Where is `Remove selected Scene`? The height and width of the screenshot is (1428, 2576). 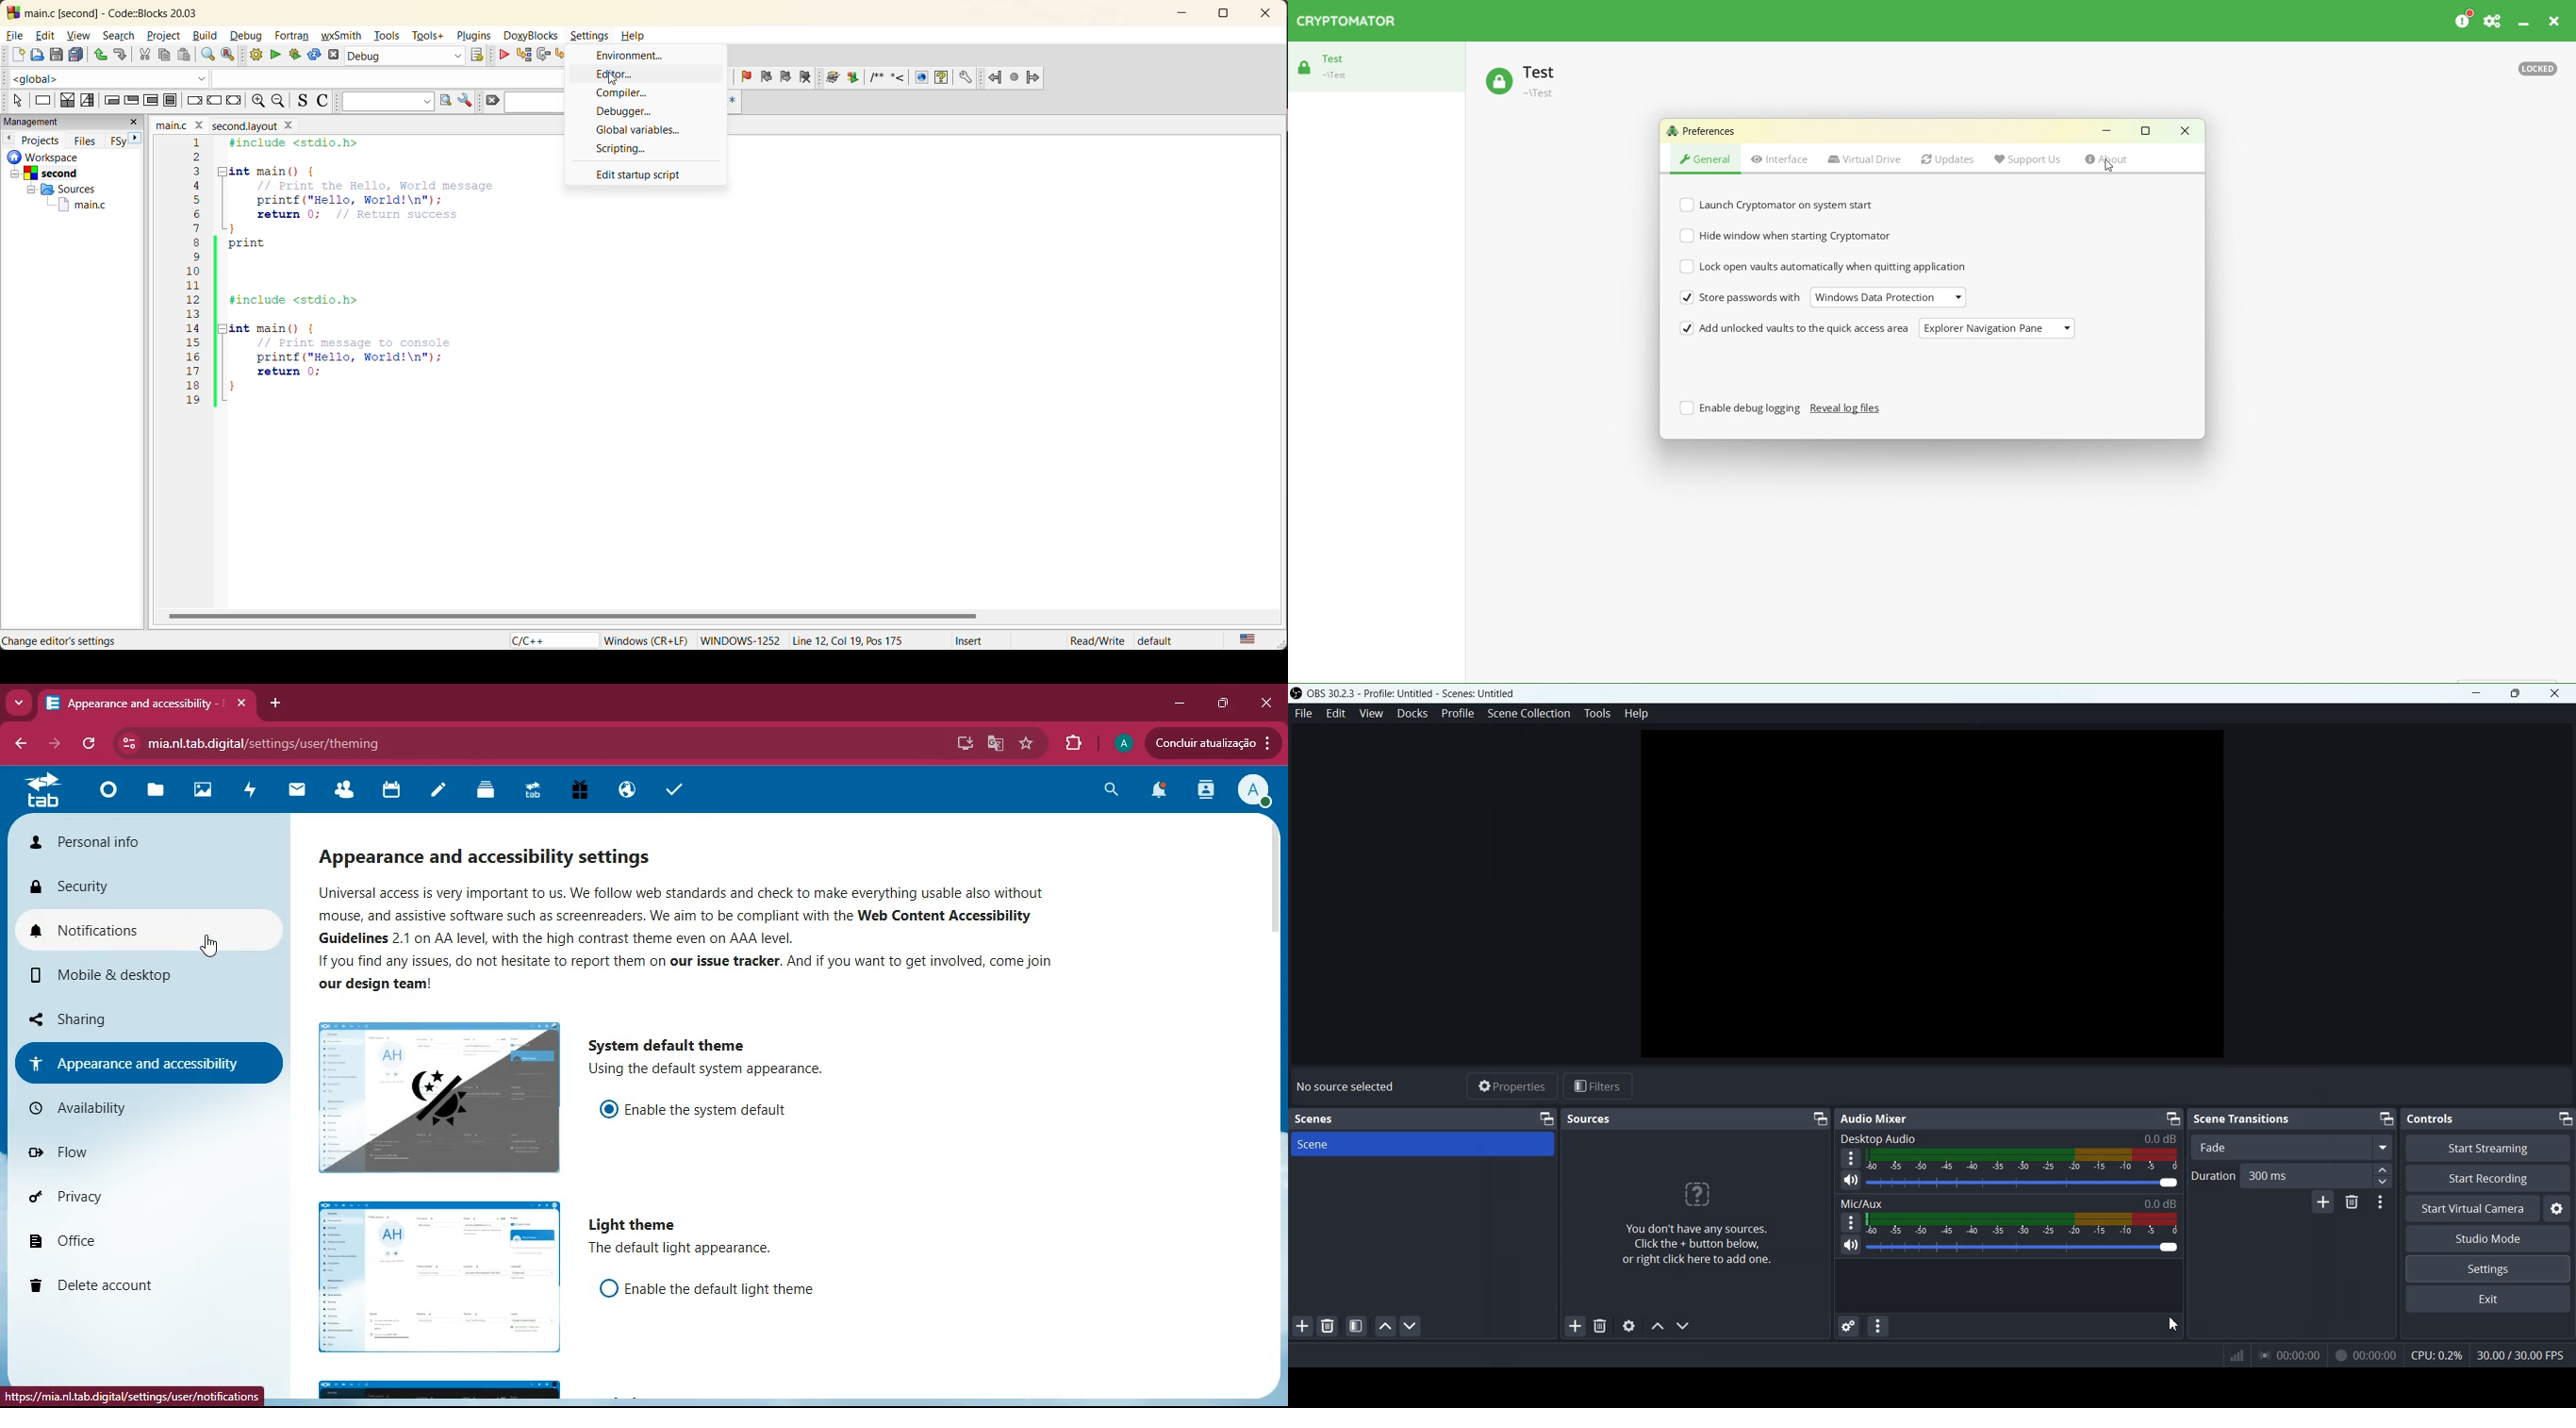 Remove selected Scene is located at coordinates (1328, 1326).